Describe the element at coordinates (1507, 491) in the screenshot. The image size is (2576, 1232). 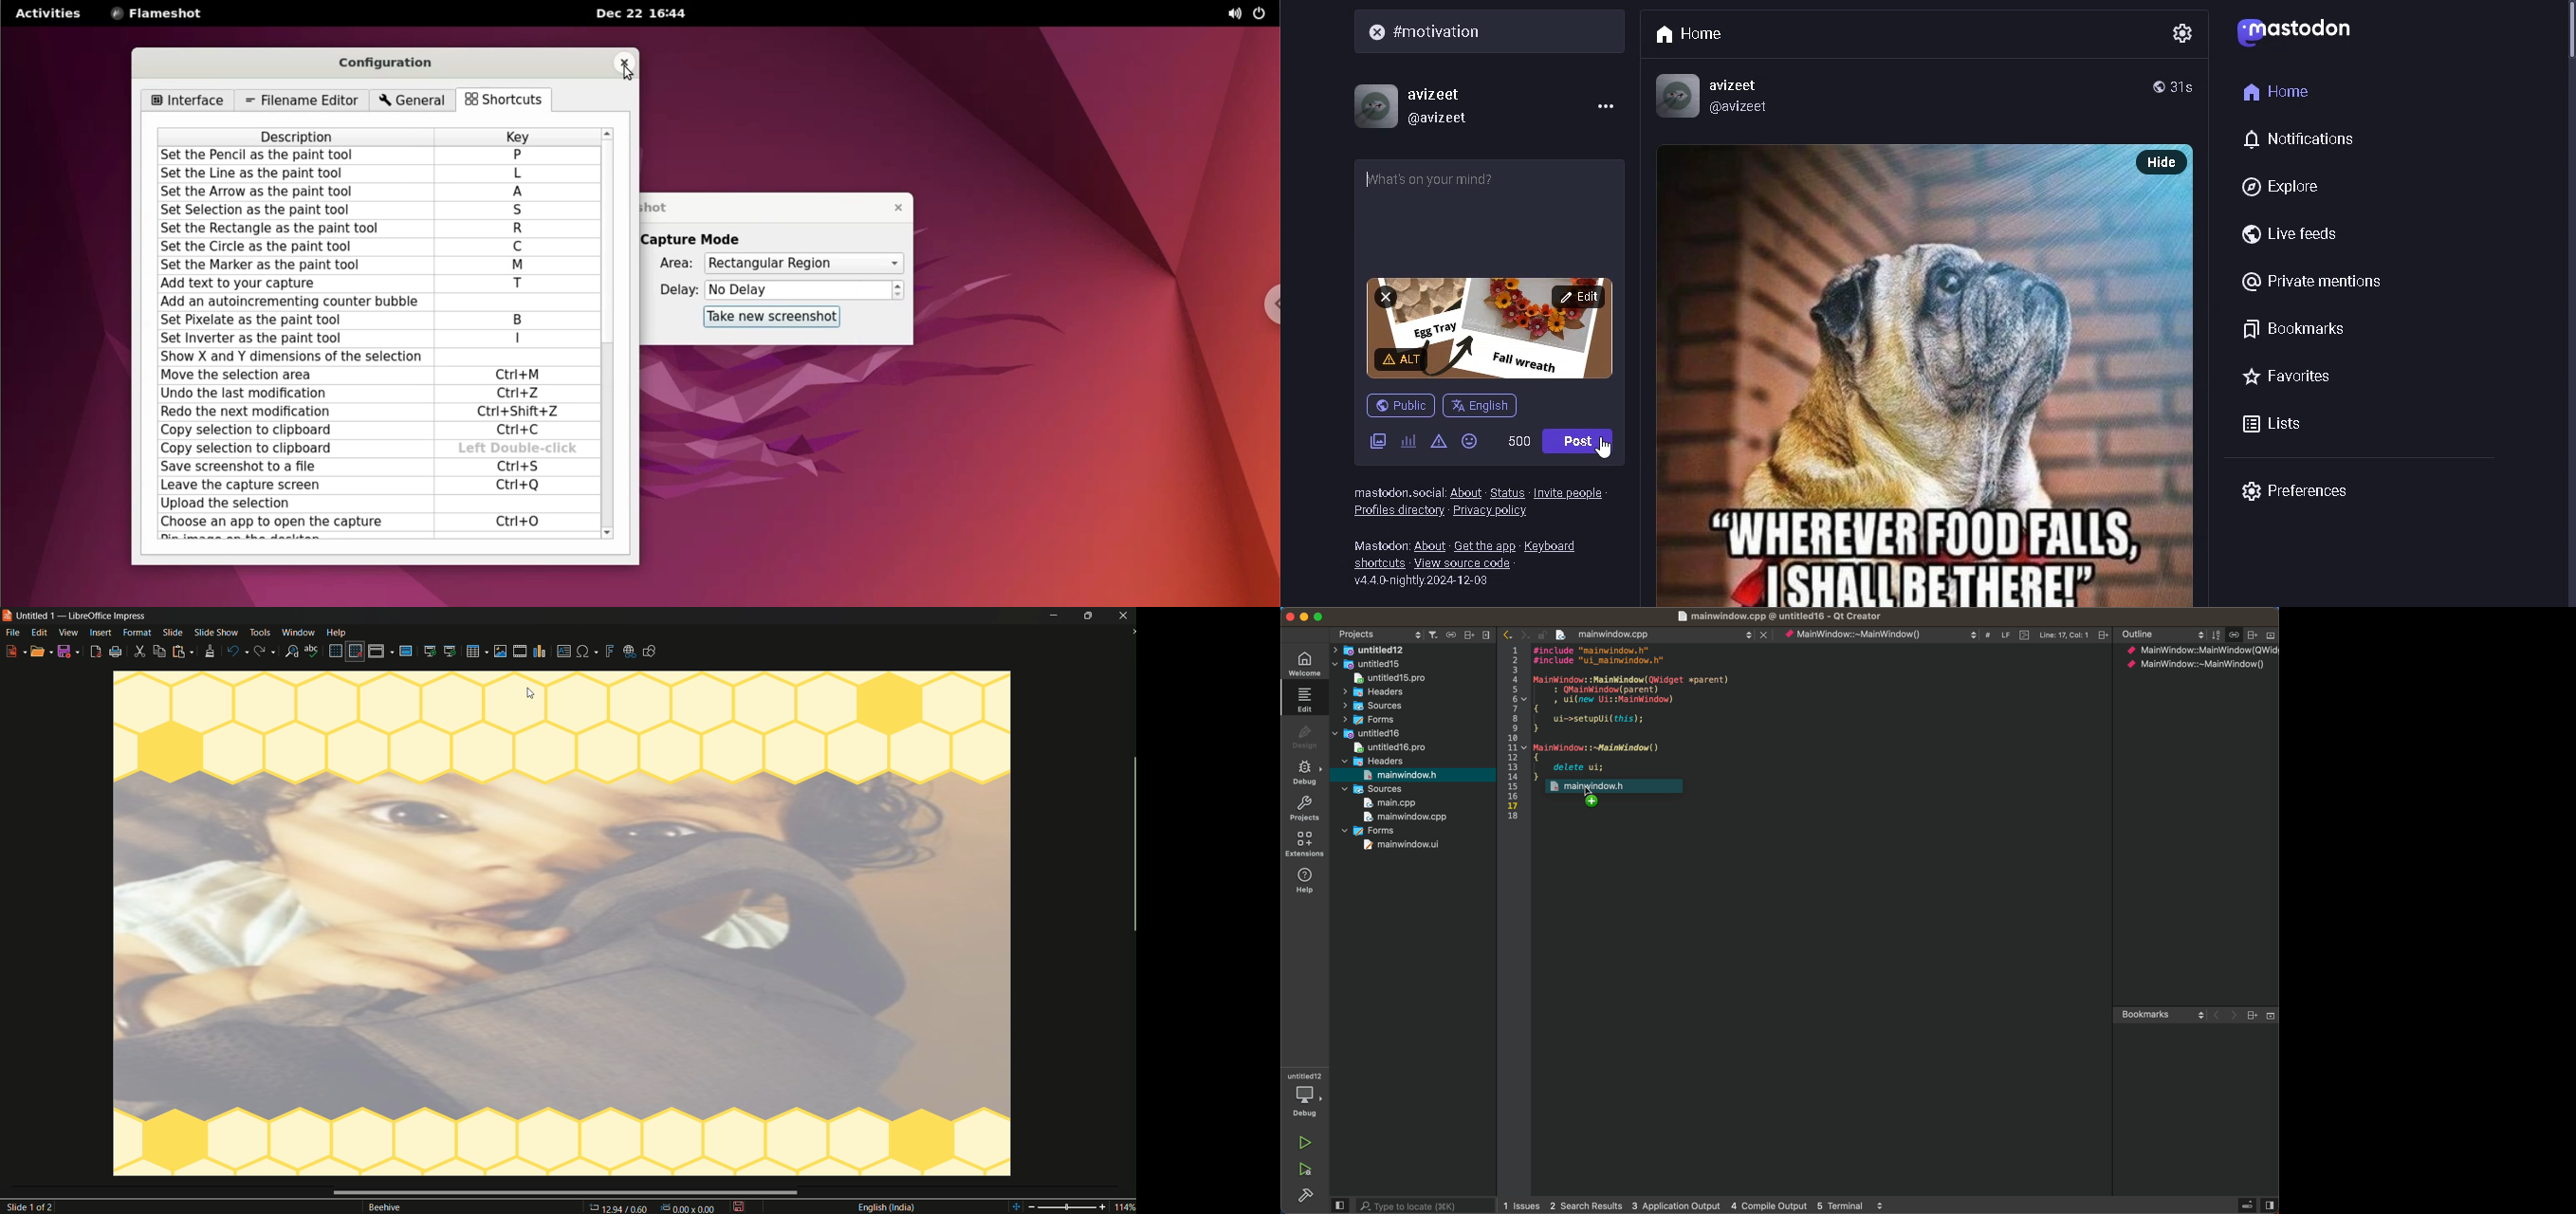
I see `status` at that location.